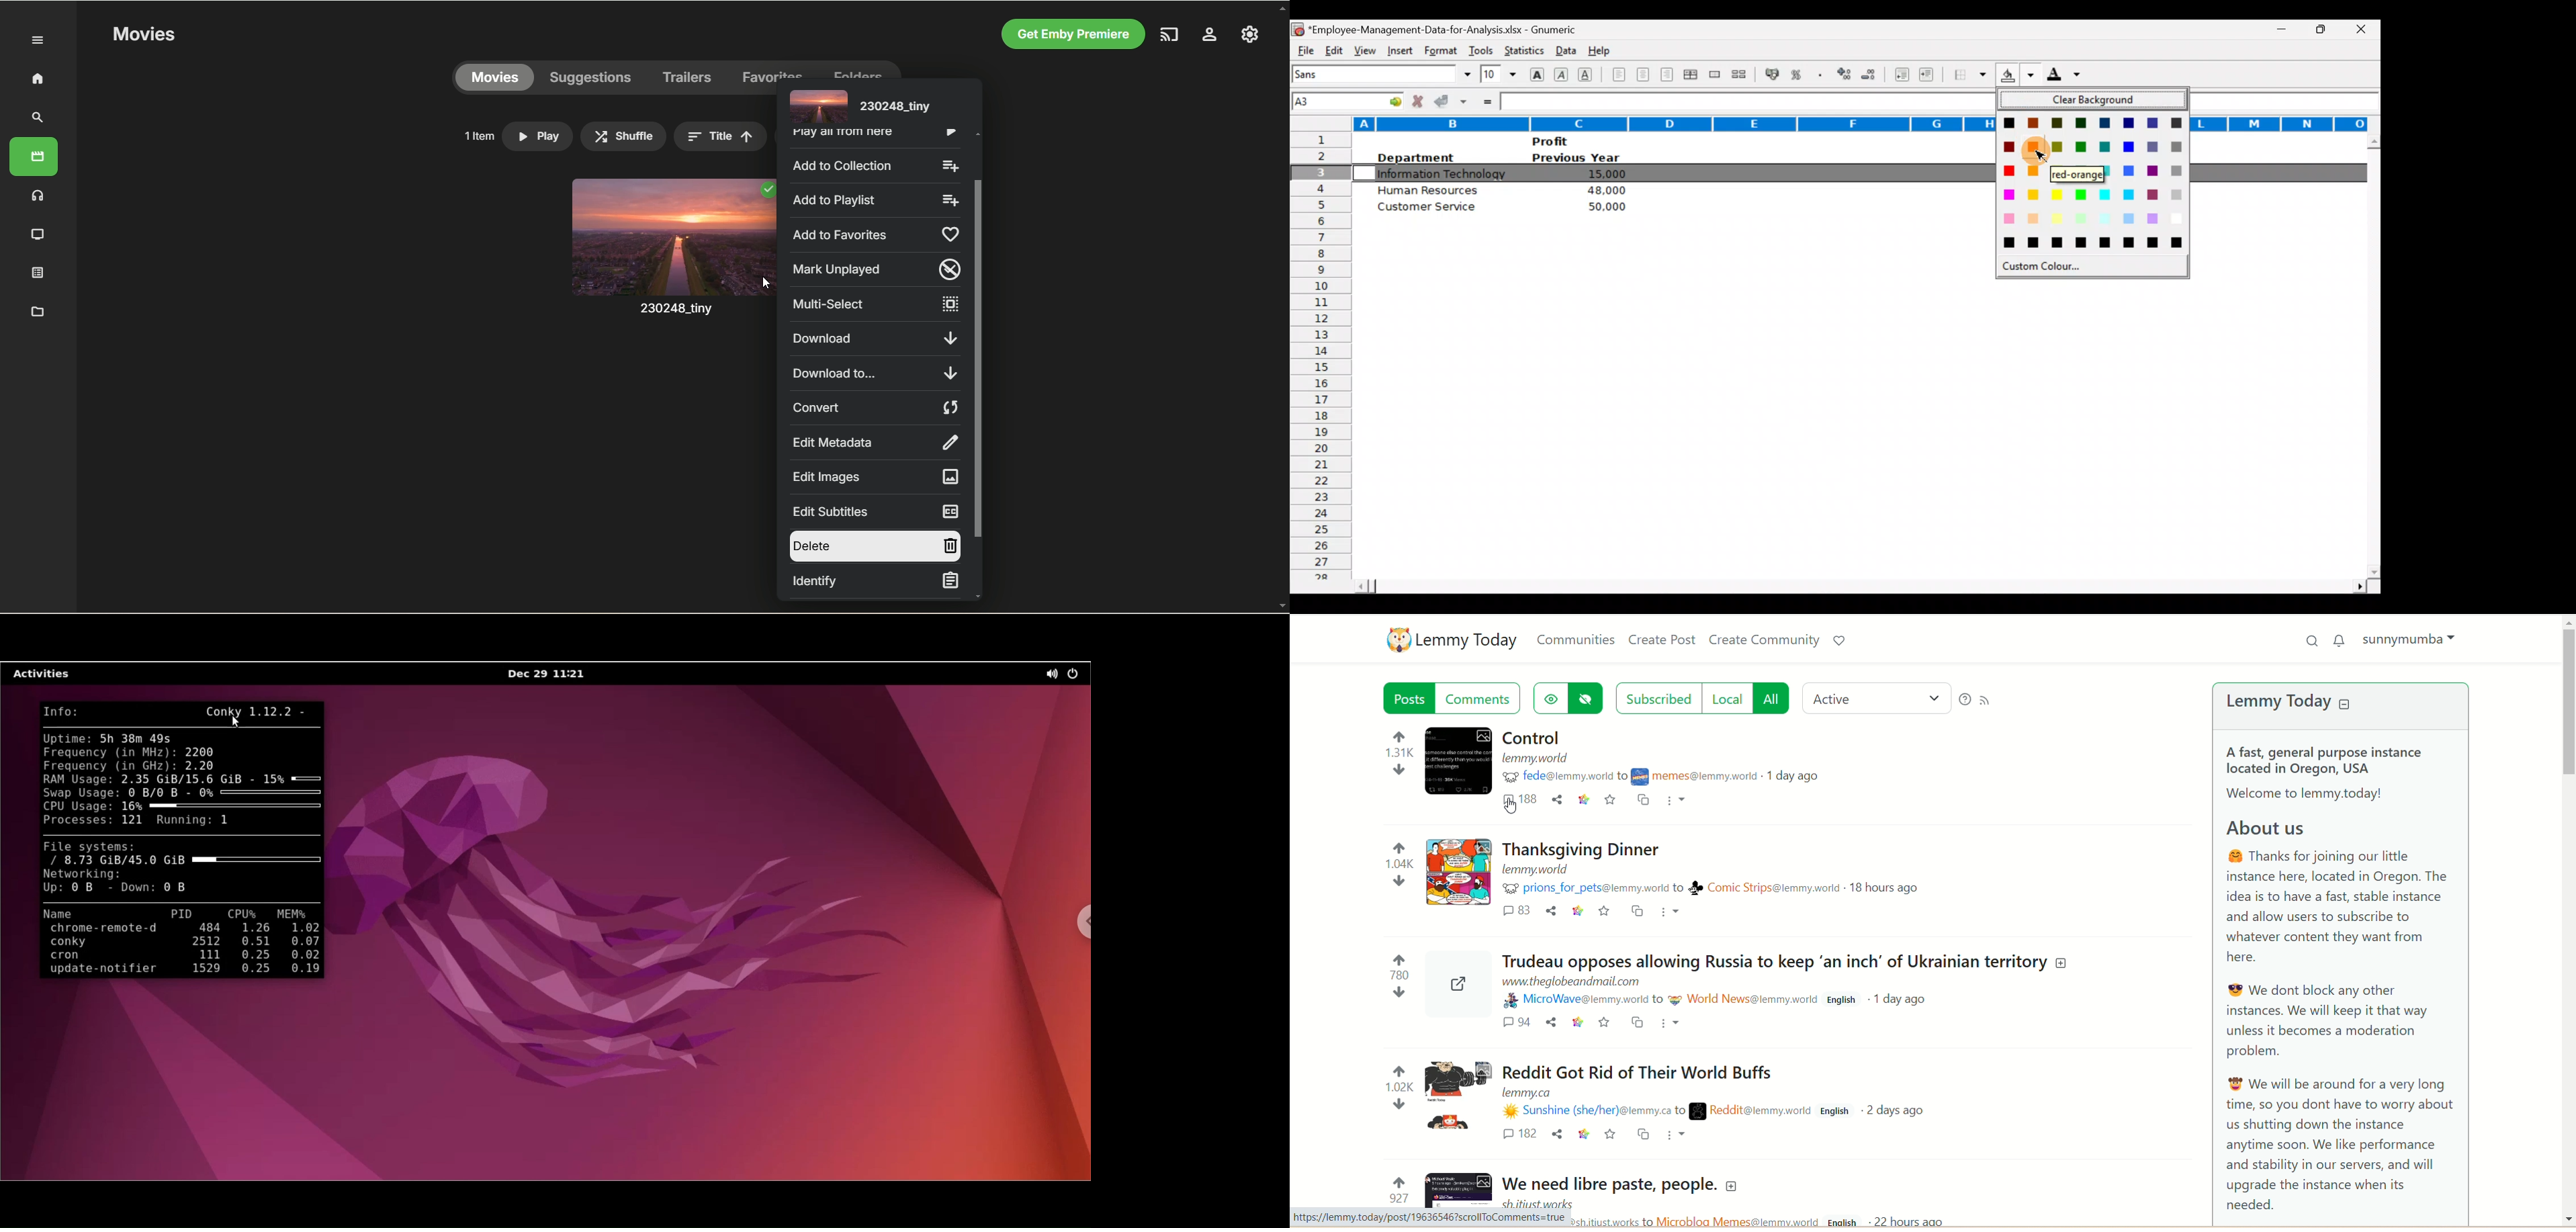 This screenshot has width=2576, height=1232. I want to click on pointer, so click(1508, 813).